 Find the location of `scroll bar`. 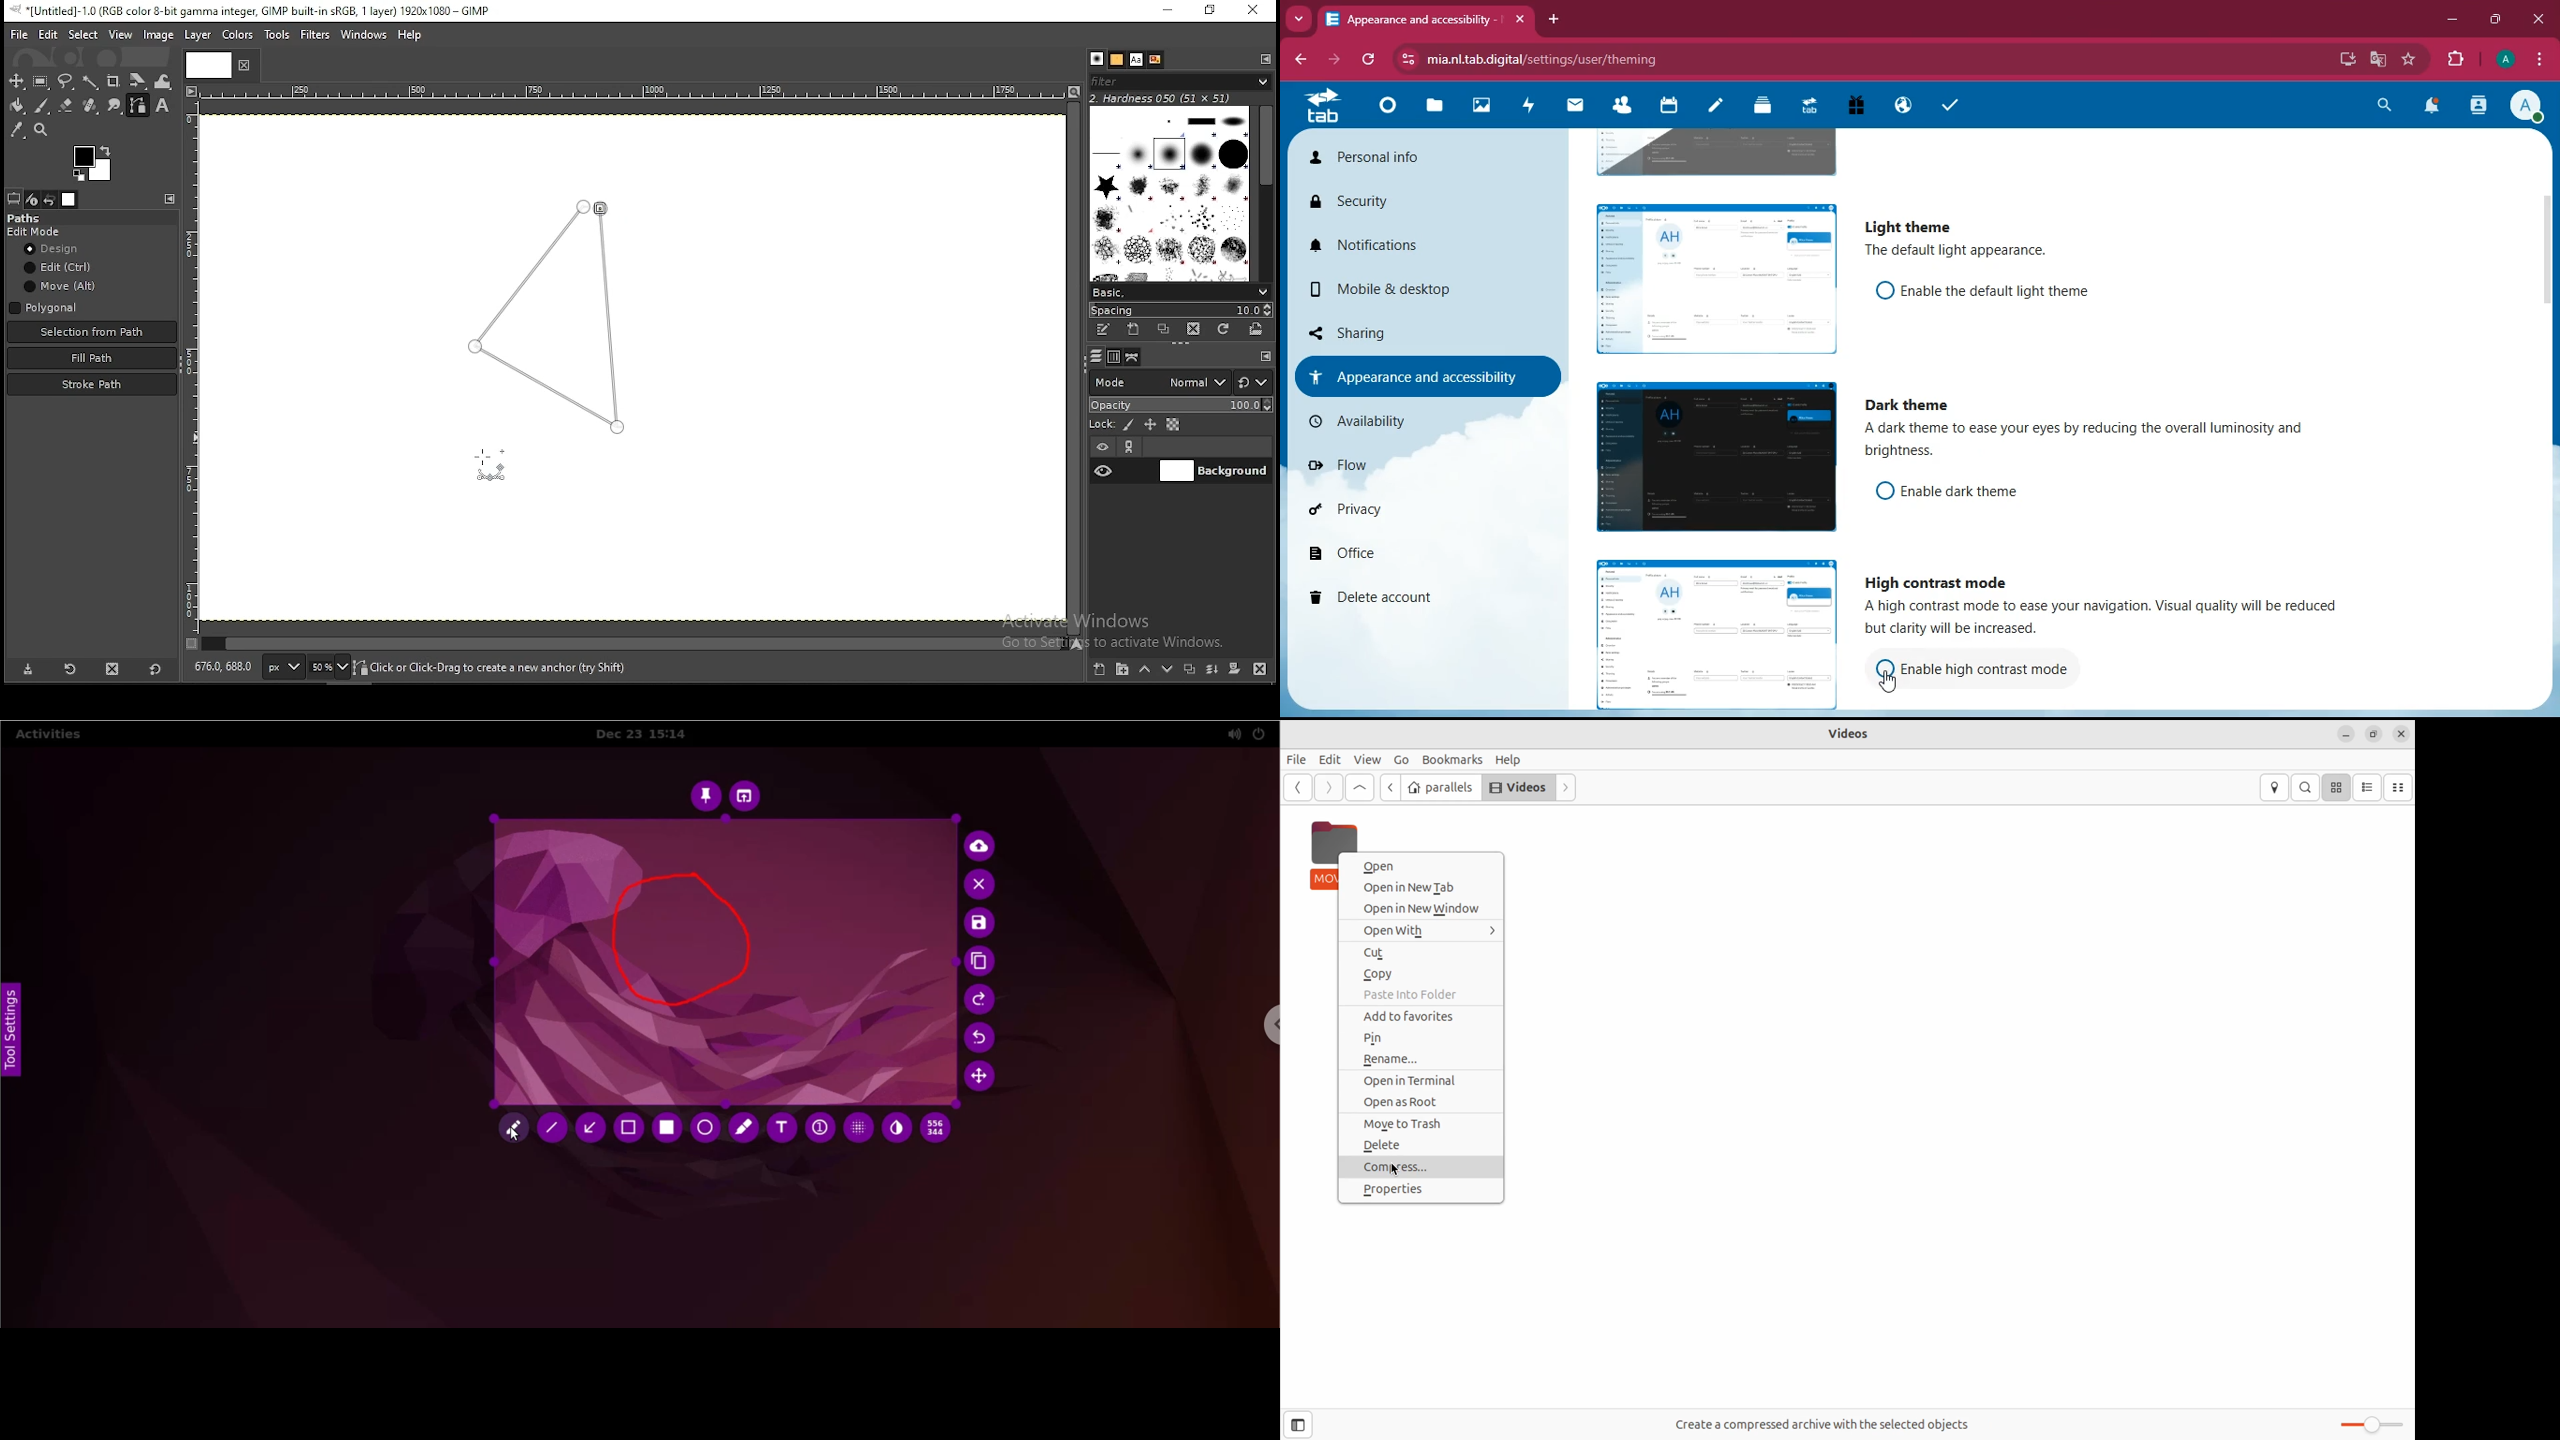

scroll bar is located at coordinates (632, 645).